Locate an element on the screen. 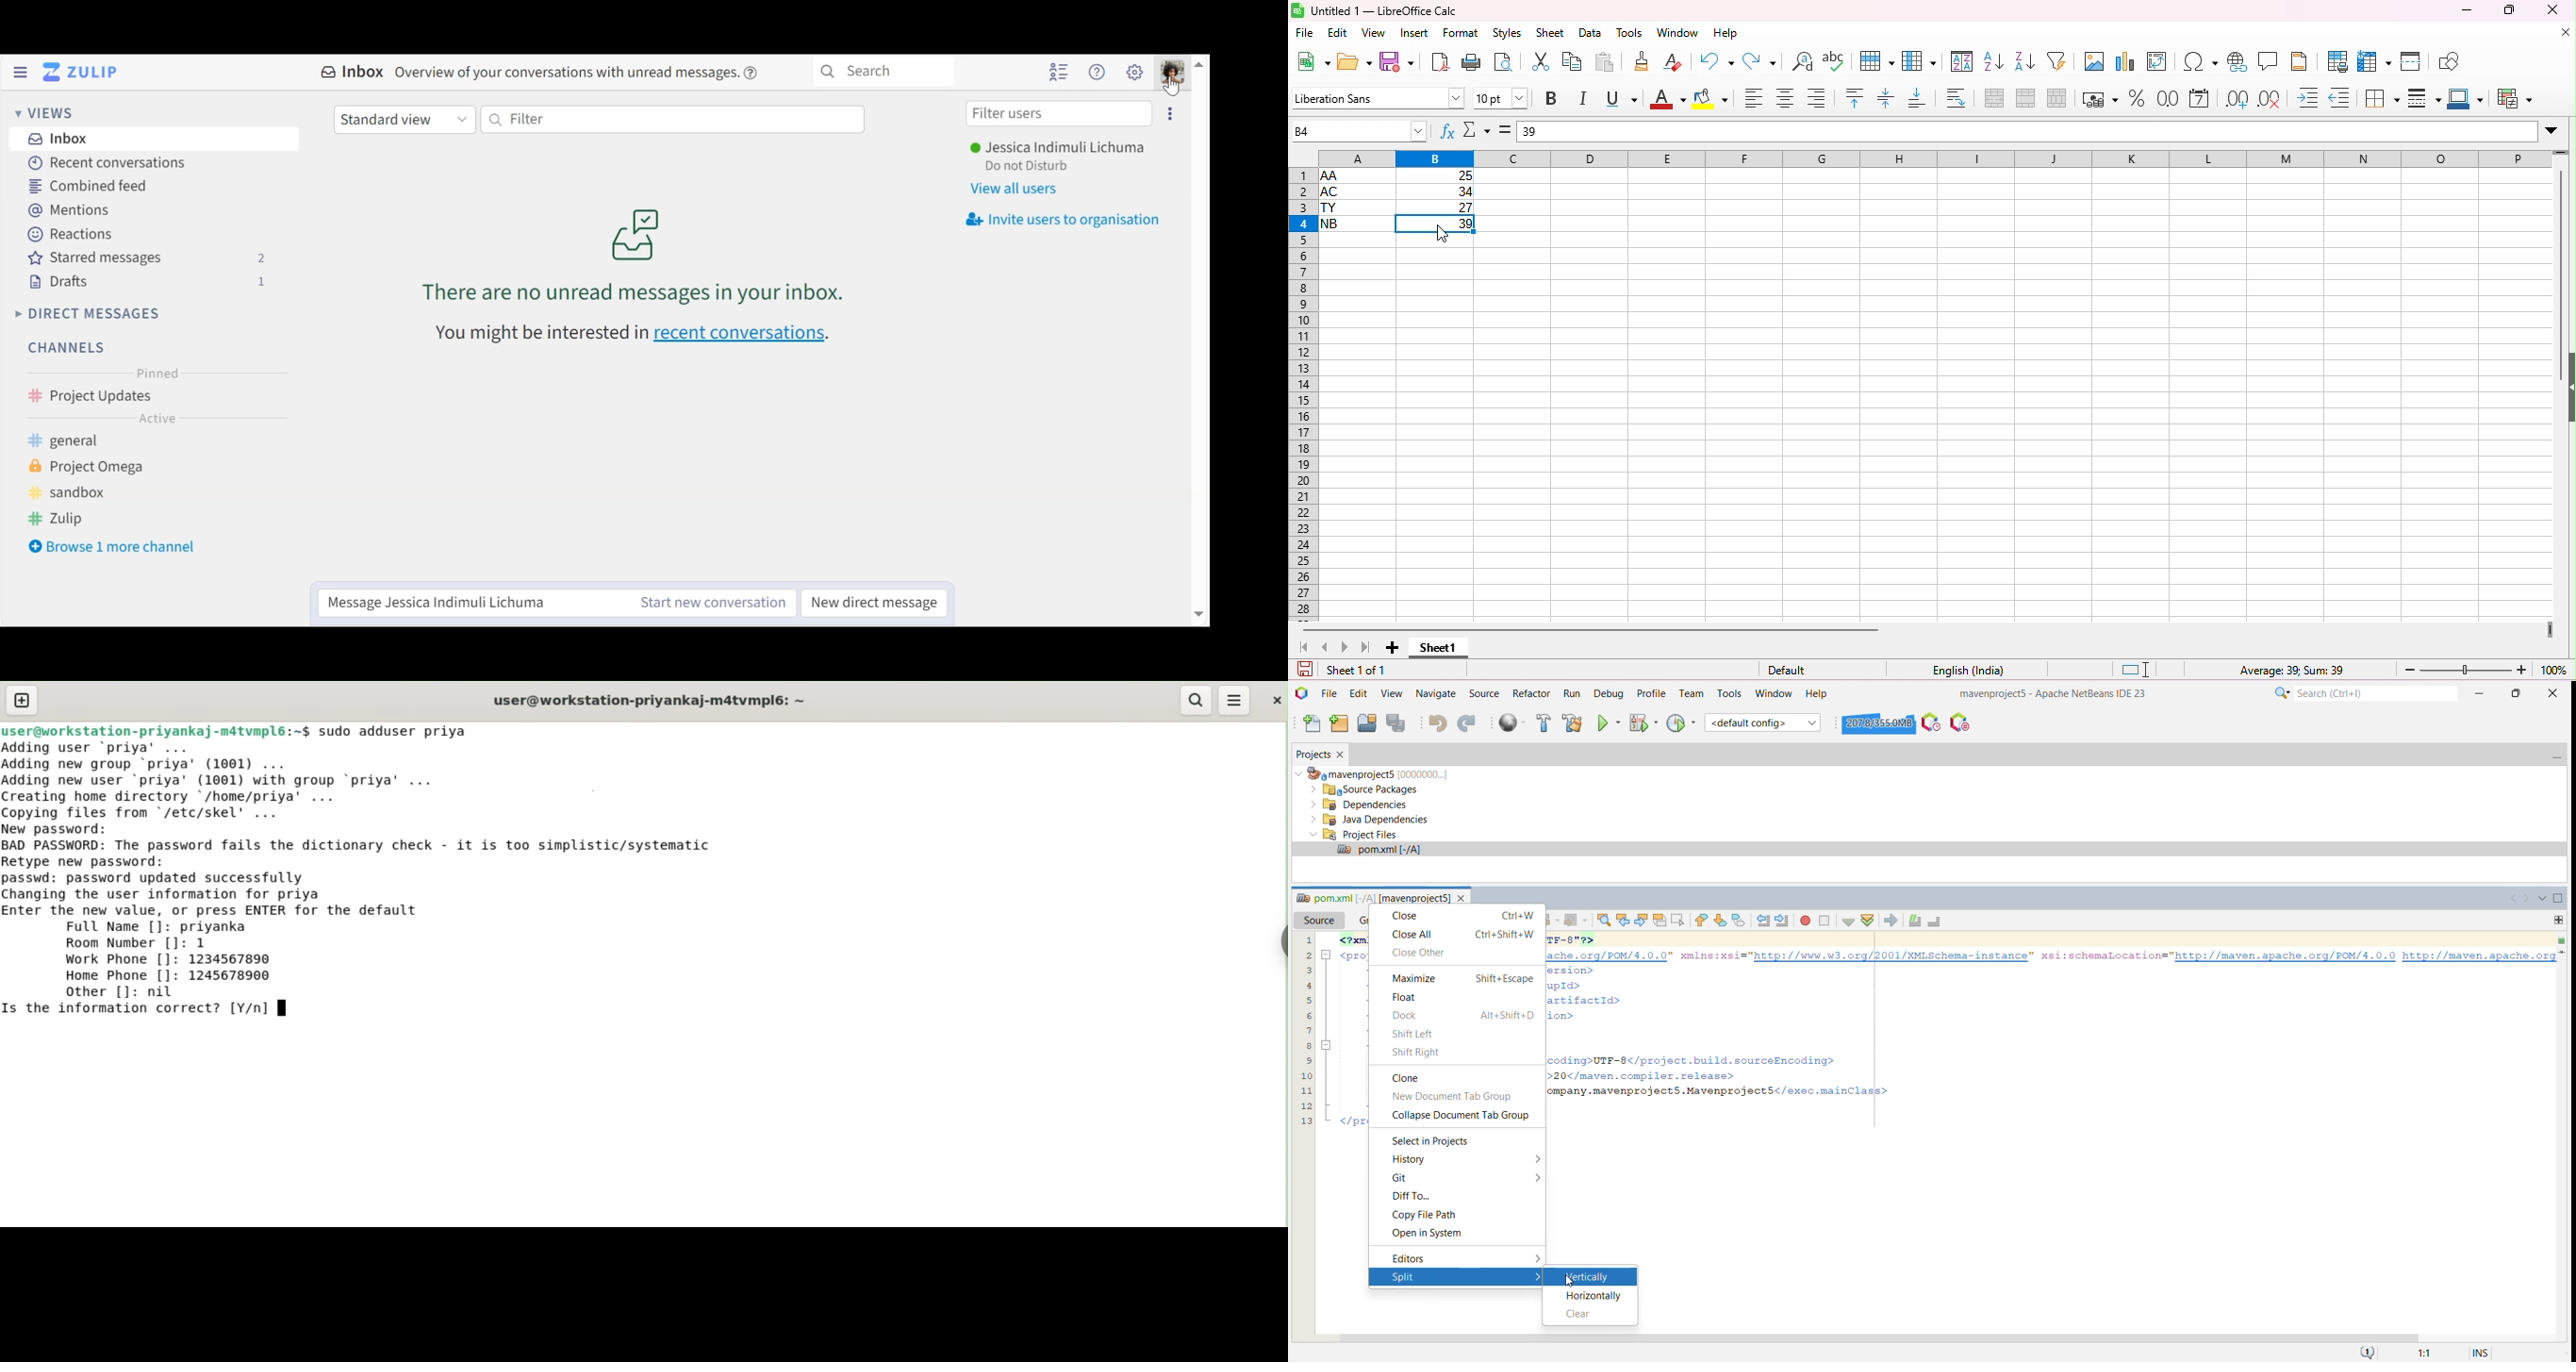 The height and width of the screenshot is (1372, 2576). Inbox is located at coordinates (161, 140).